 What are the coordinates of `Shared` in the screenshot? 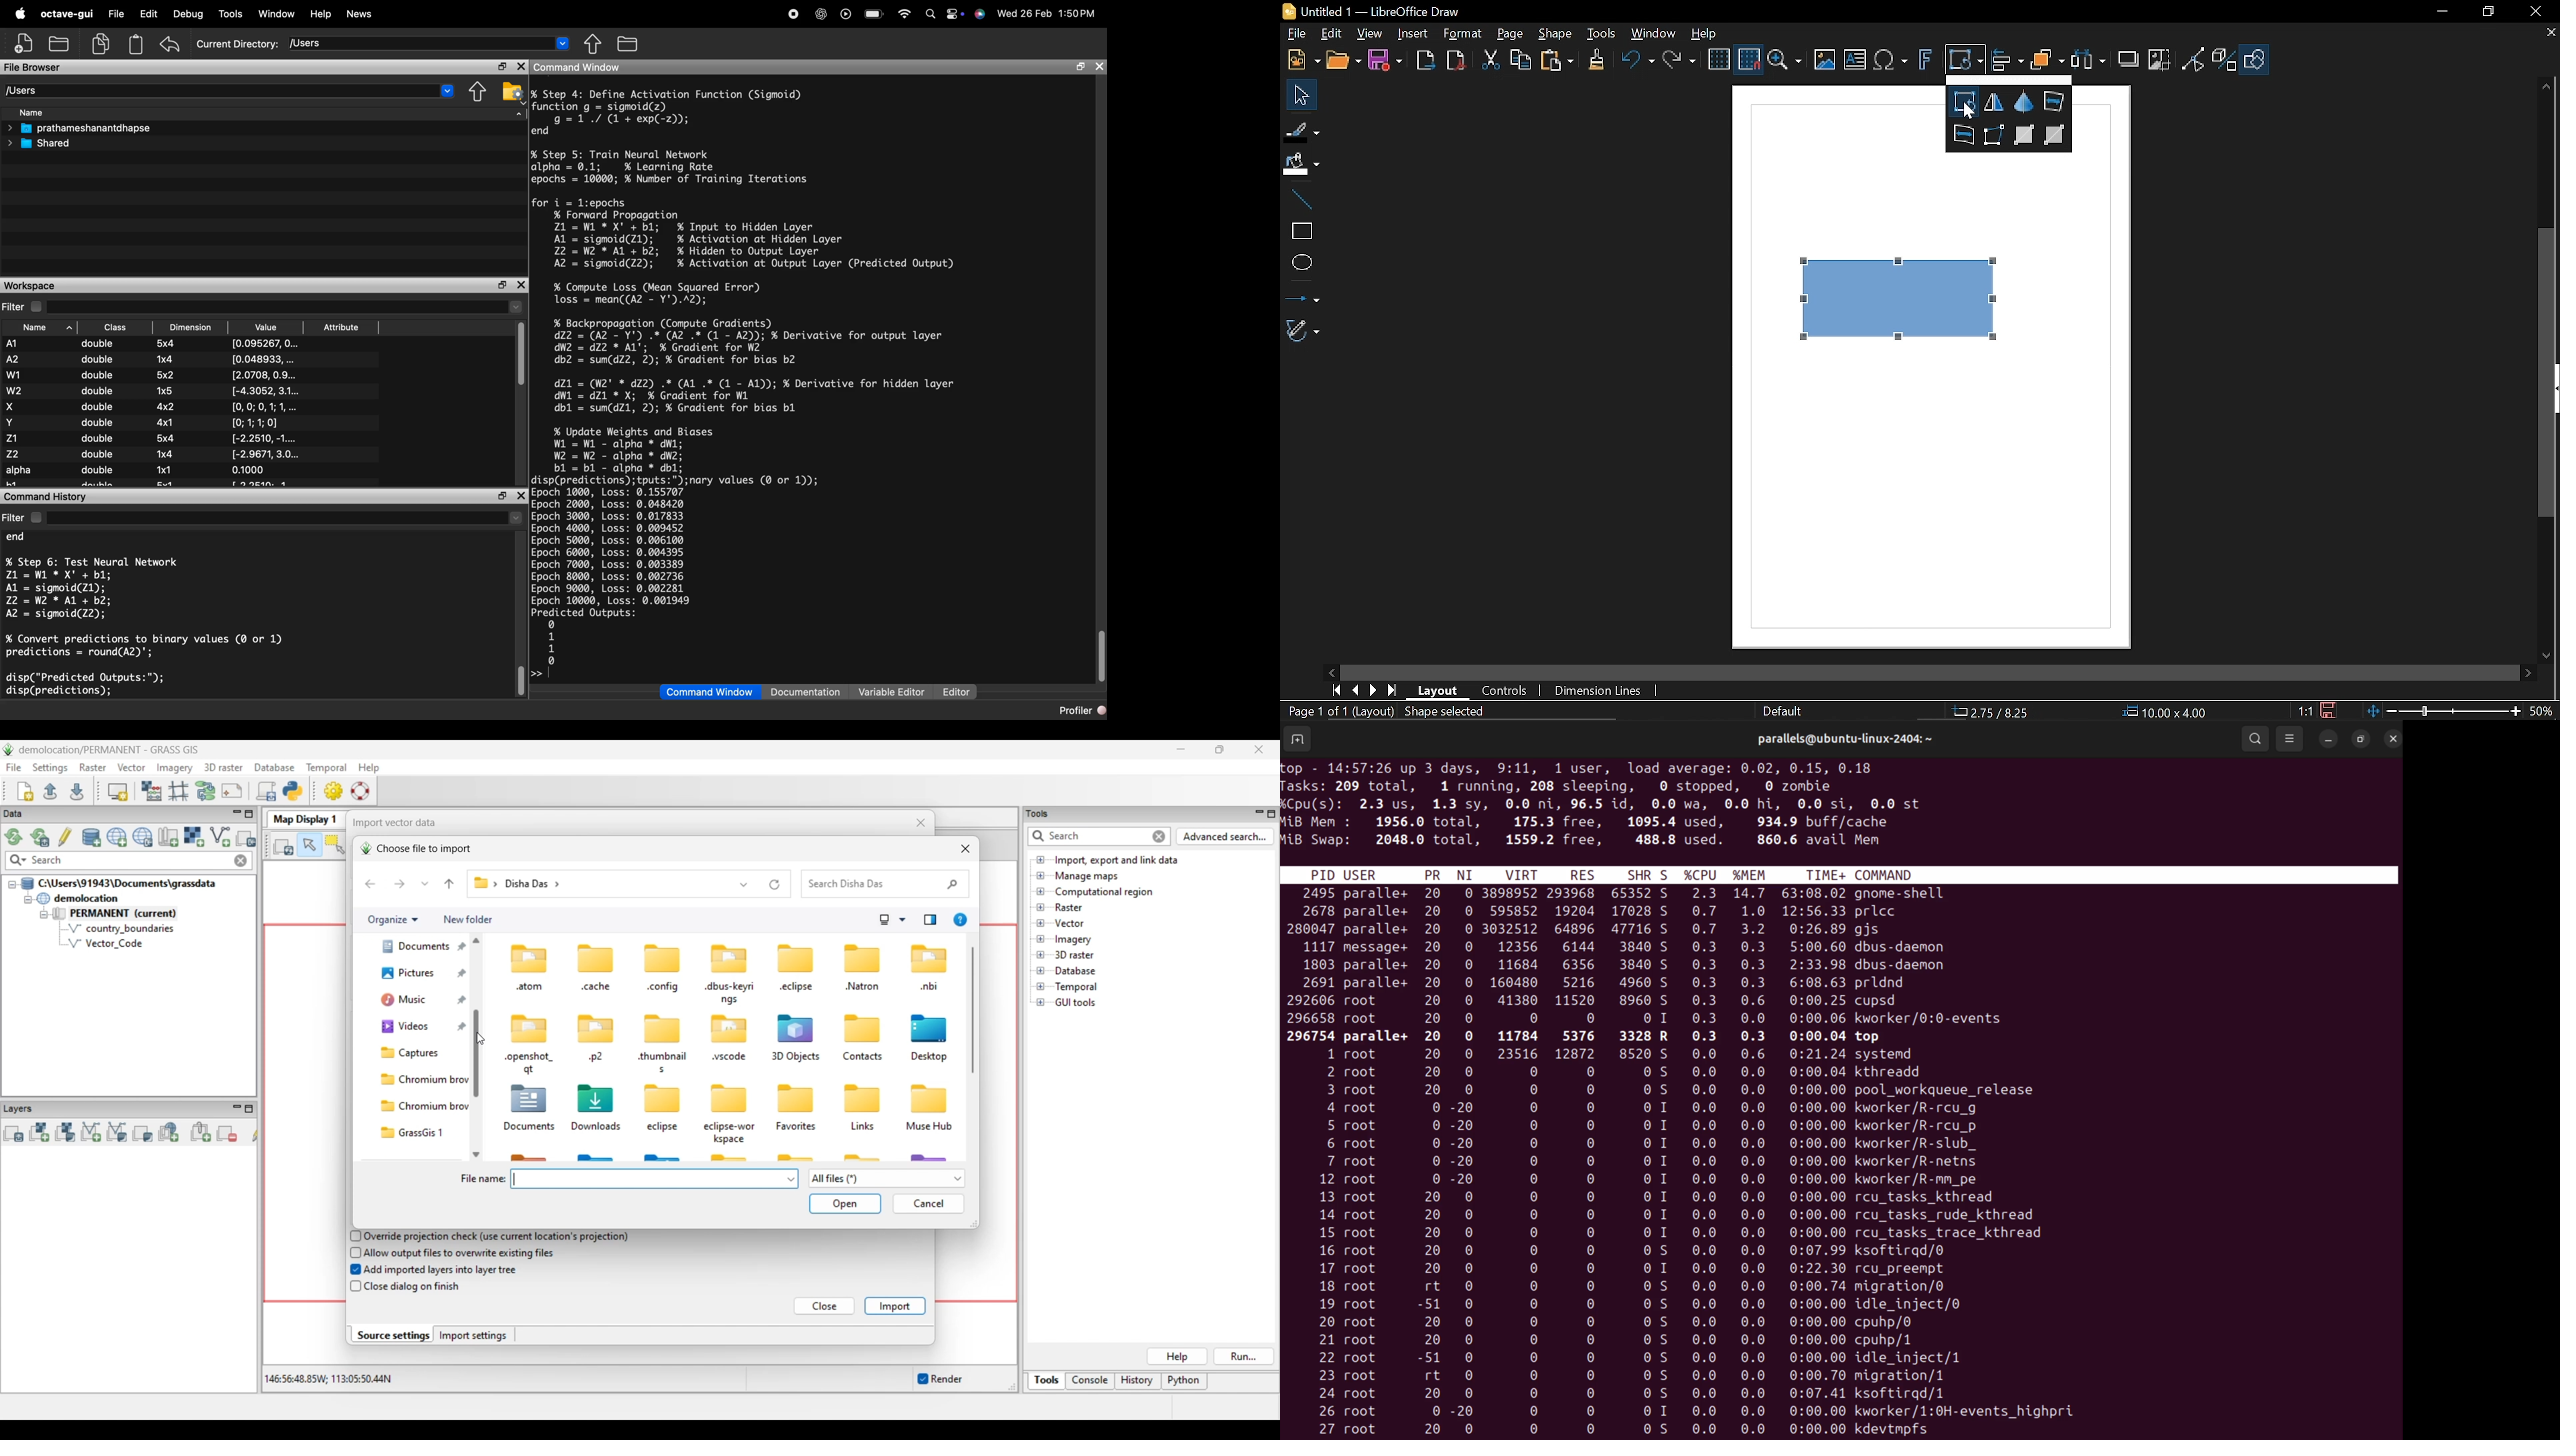 It's located at (41, 143).